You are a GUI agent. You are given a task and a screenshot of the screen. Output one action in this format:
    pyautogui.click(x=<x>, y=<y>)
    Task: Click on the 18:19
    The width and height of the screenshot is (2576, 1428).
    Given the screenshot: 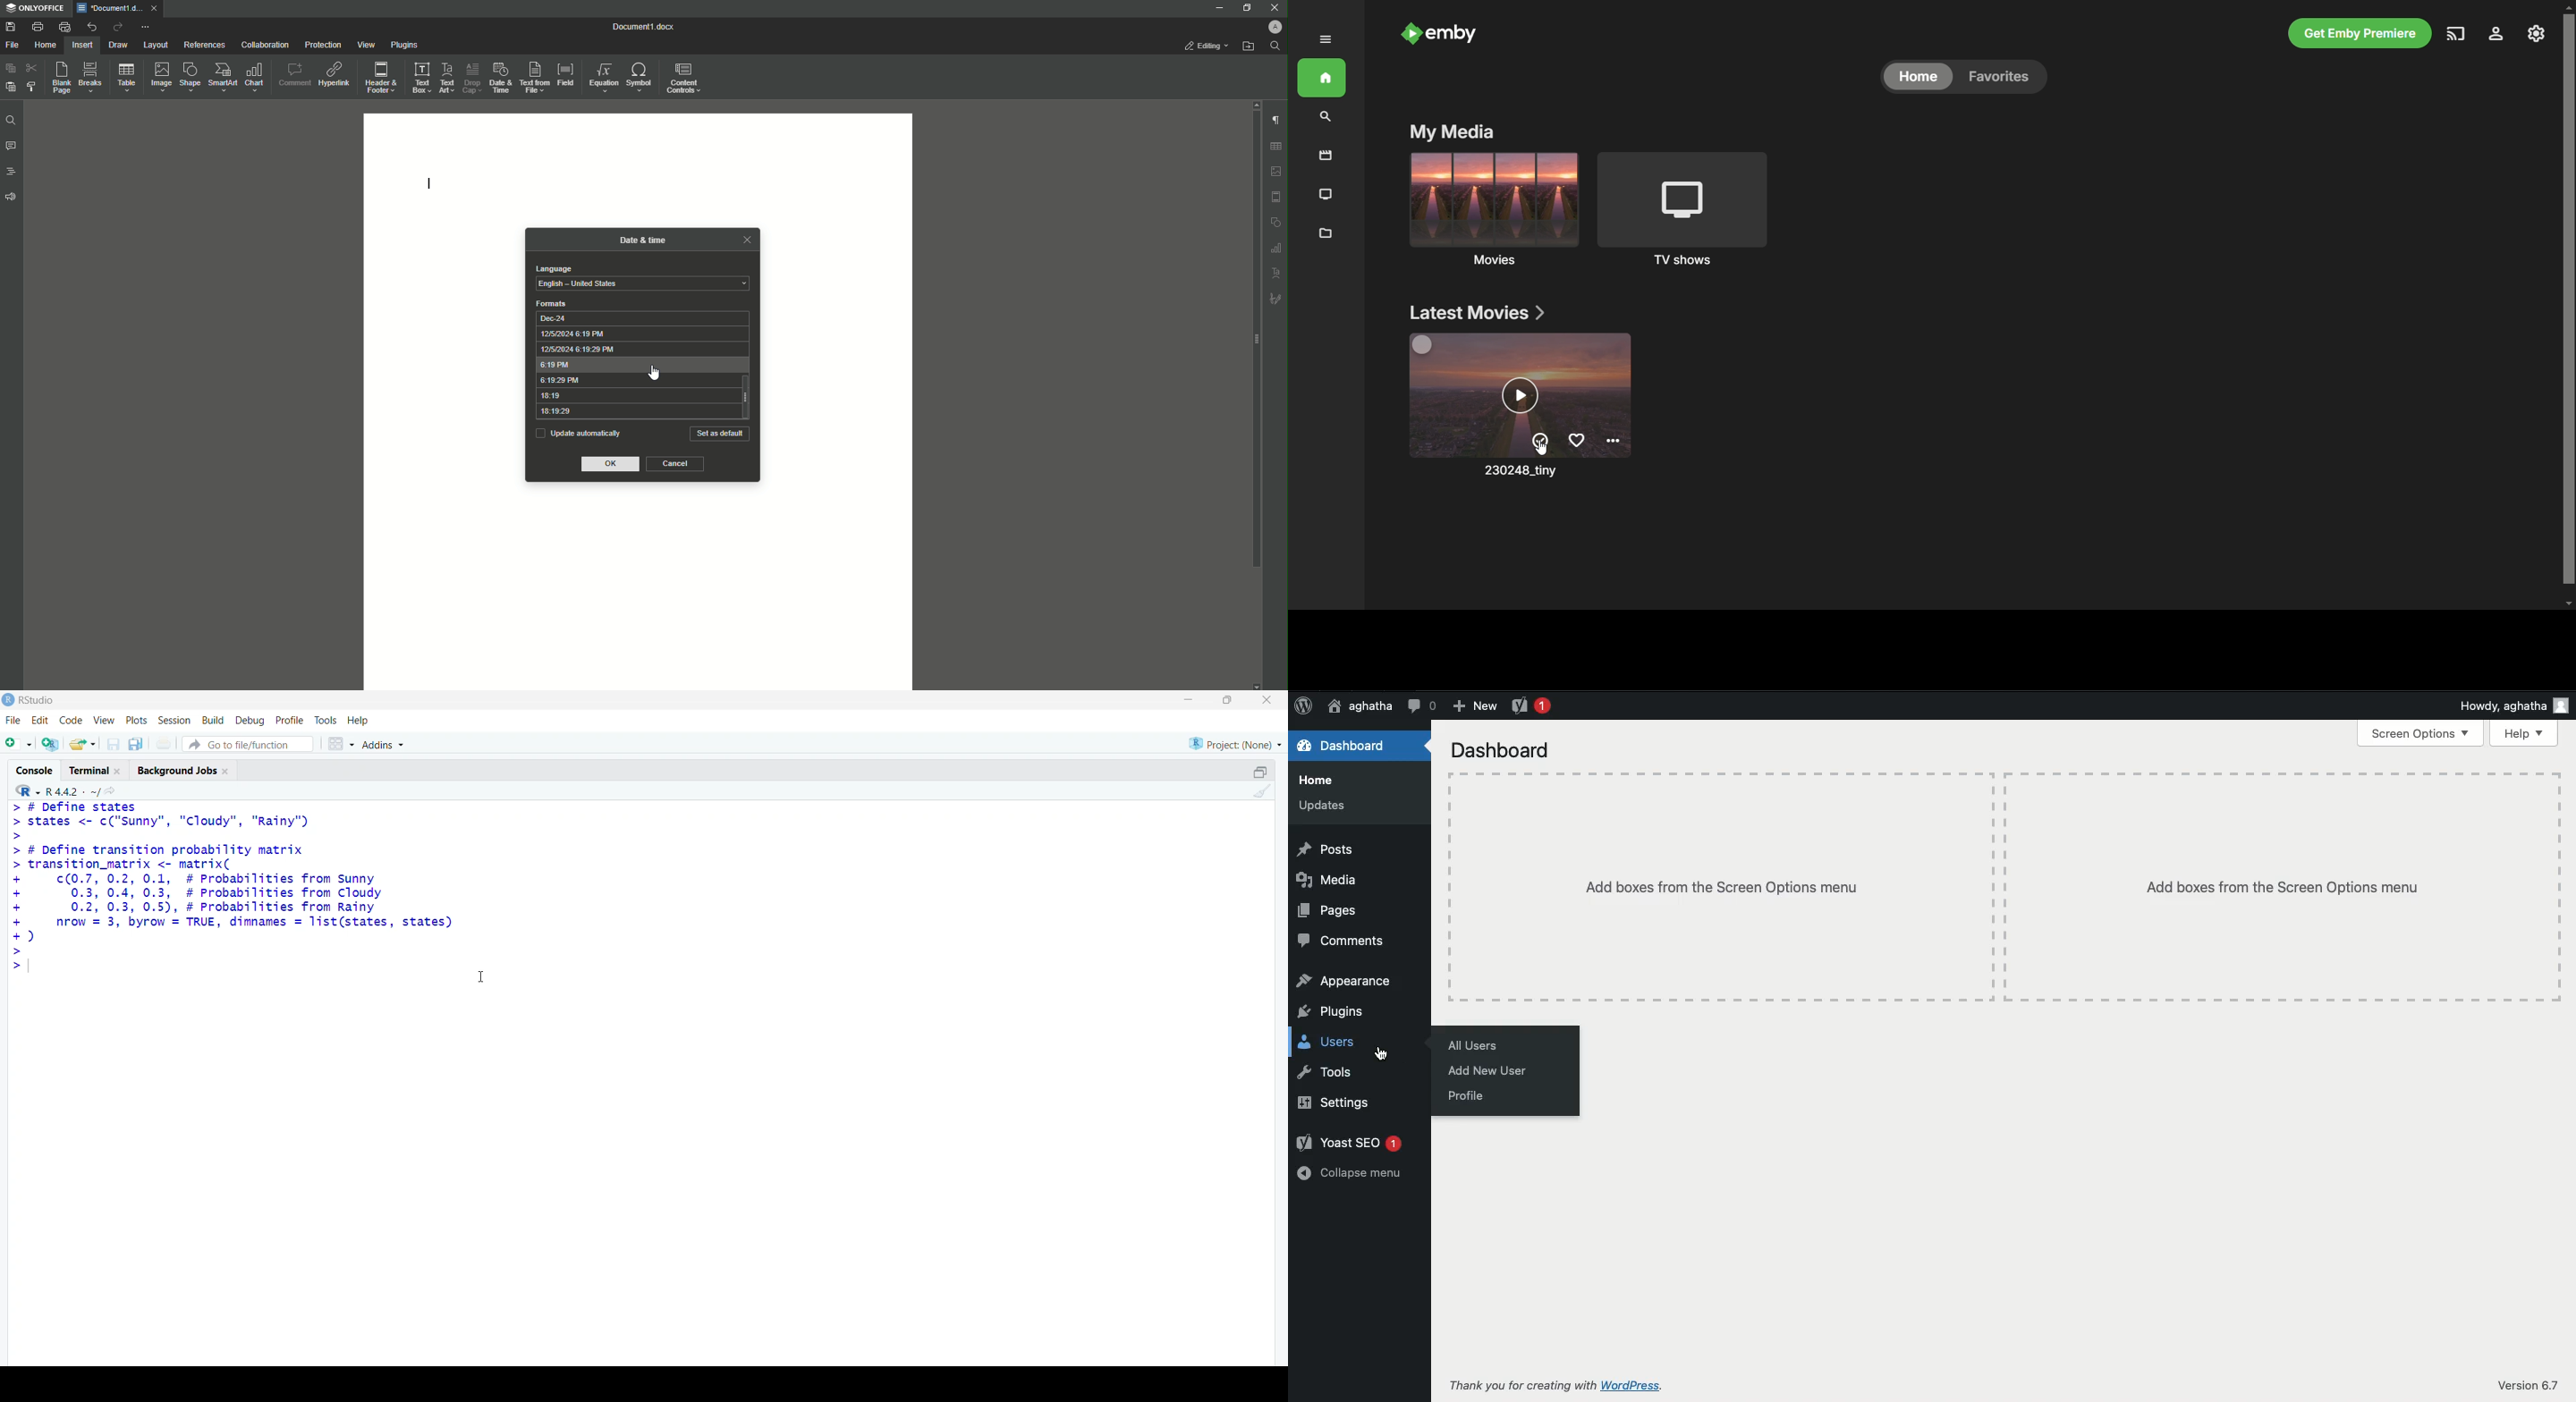 What is the action you would take?
    pyautogui.click(x=635, y=396)
    